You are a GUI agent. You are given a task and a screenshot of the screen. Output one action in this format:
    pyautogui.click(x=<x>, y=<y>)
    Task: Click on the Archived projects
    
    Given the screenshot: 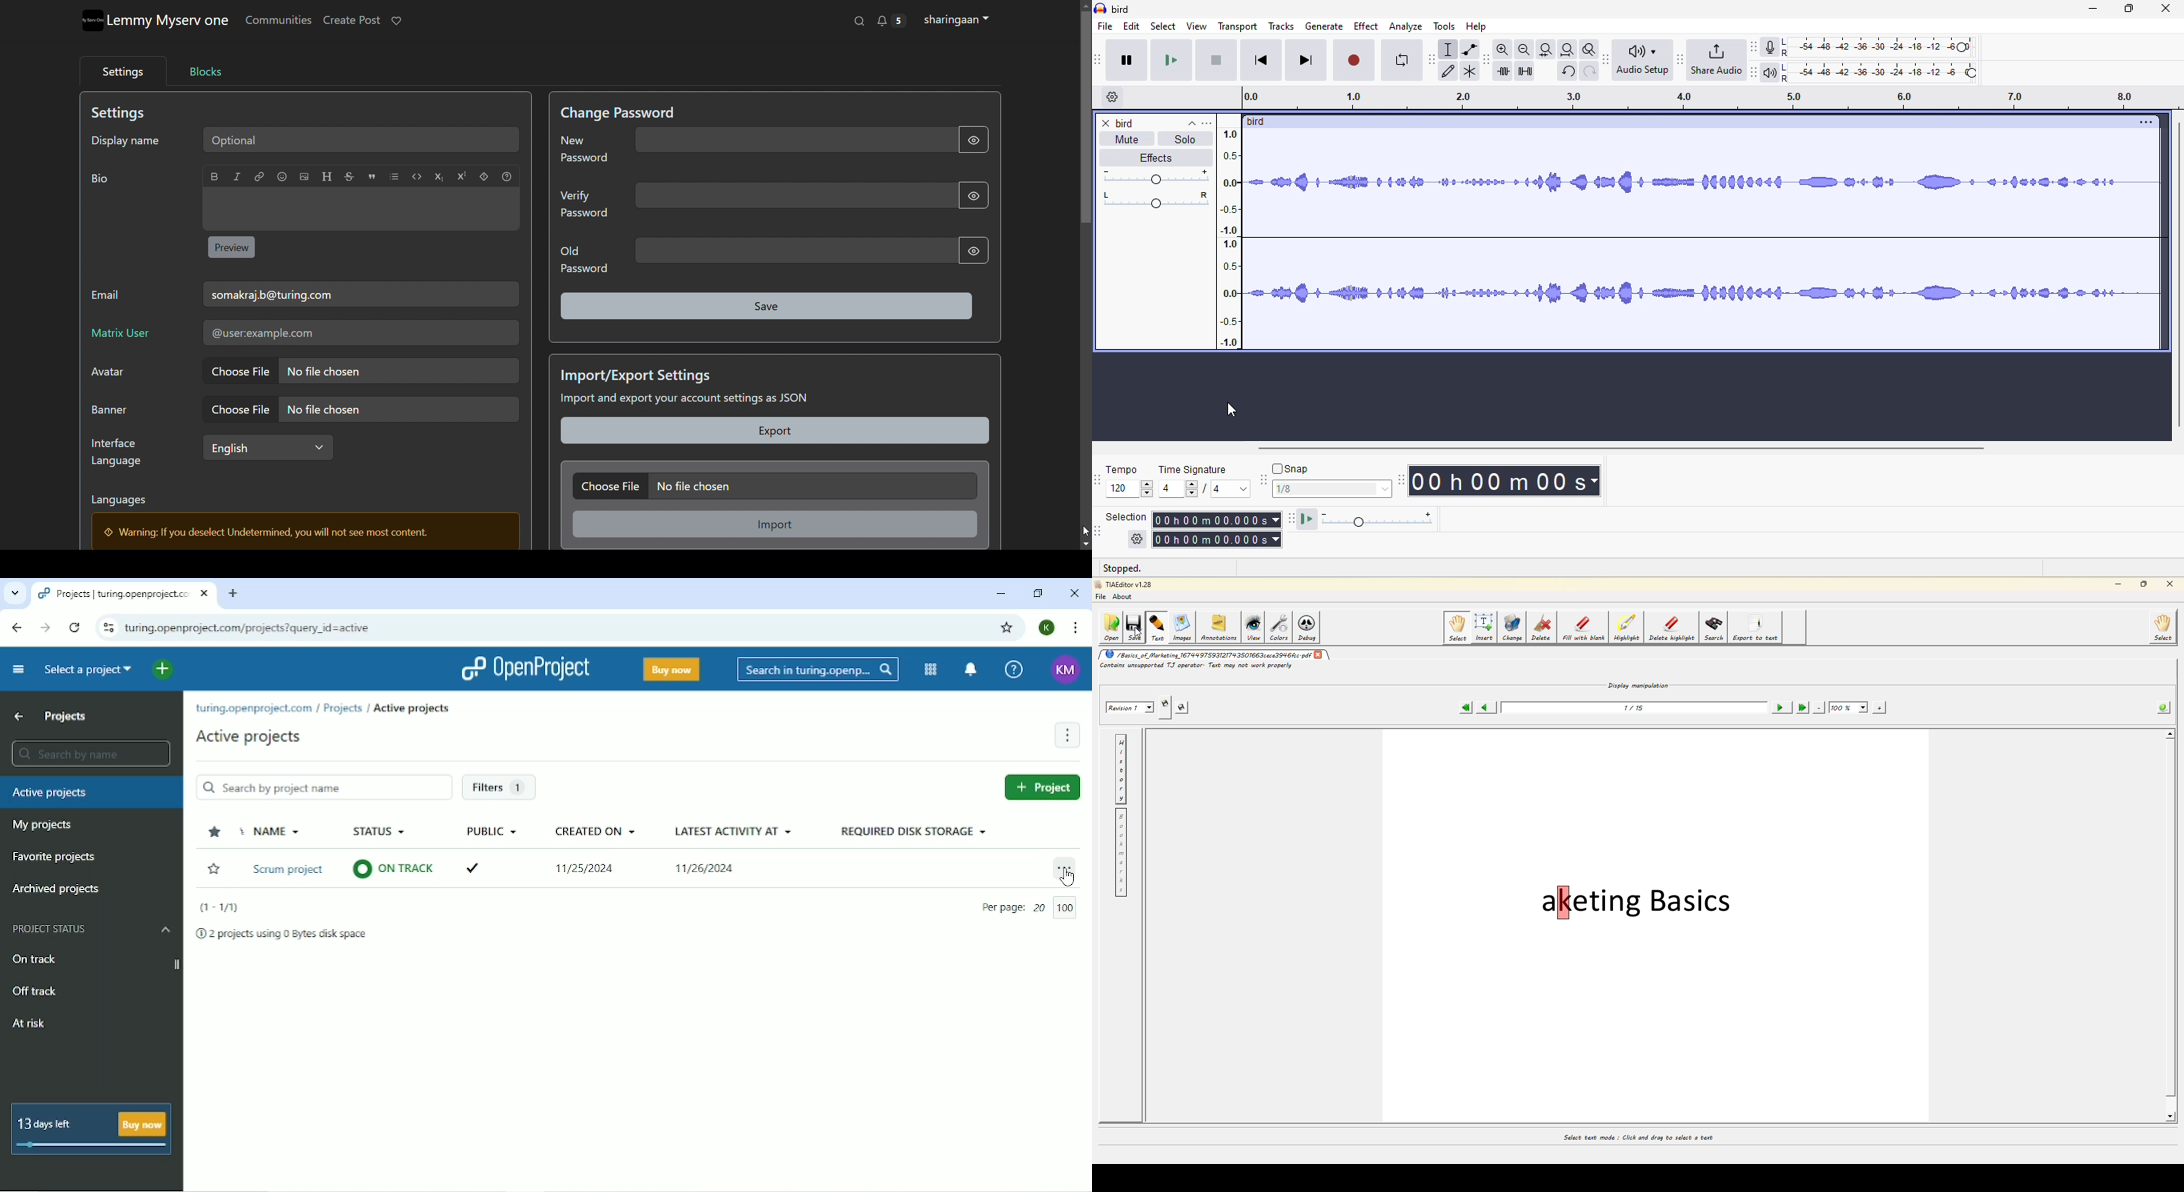 What is the action you would take?
    pyautogui.click(x=55, y=890)
    